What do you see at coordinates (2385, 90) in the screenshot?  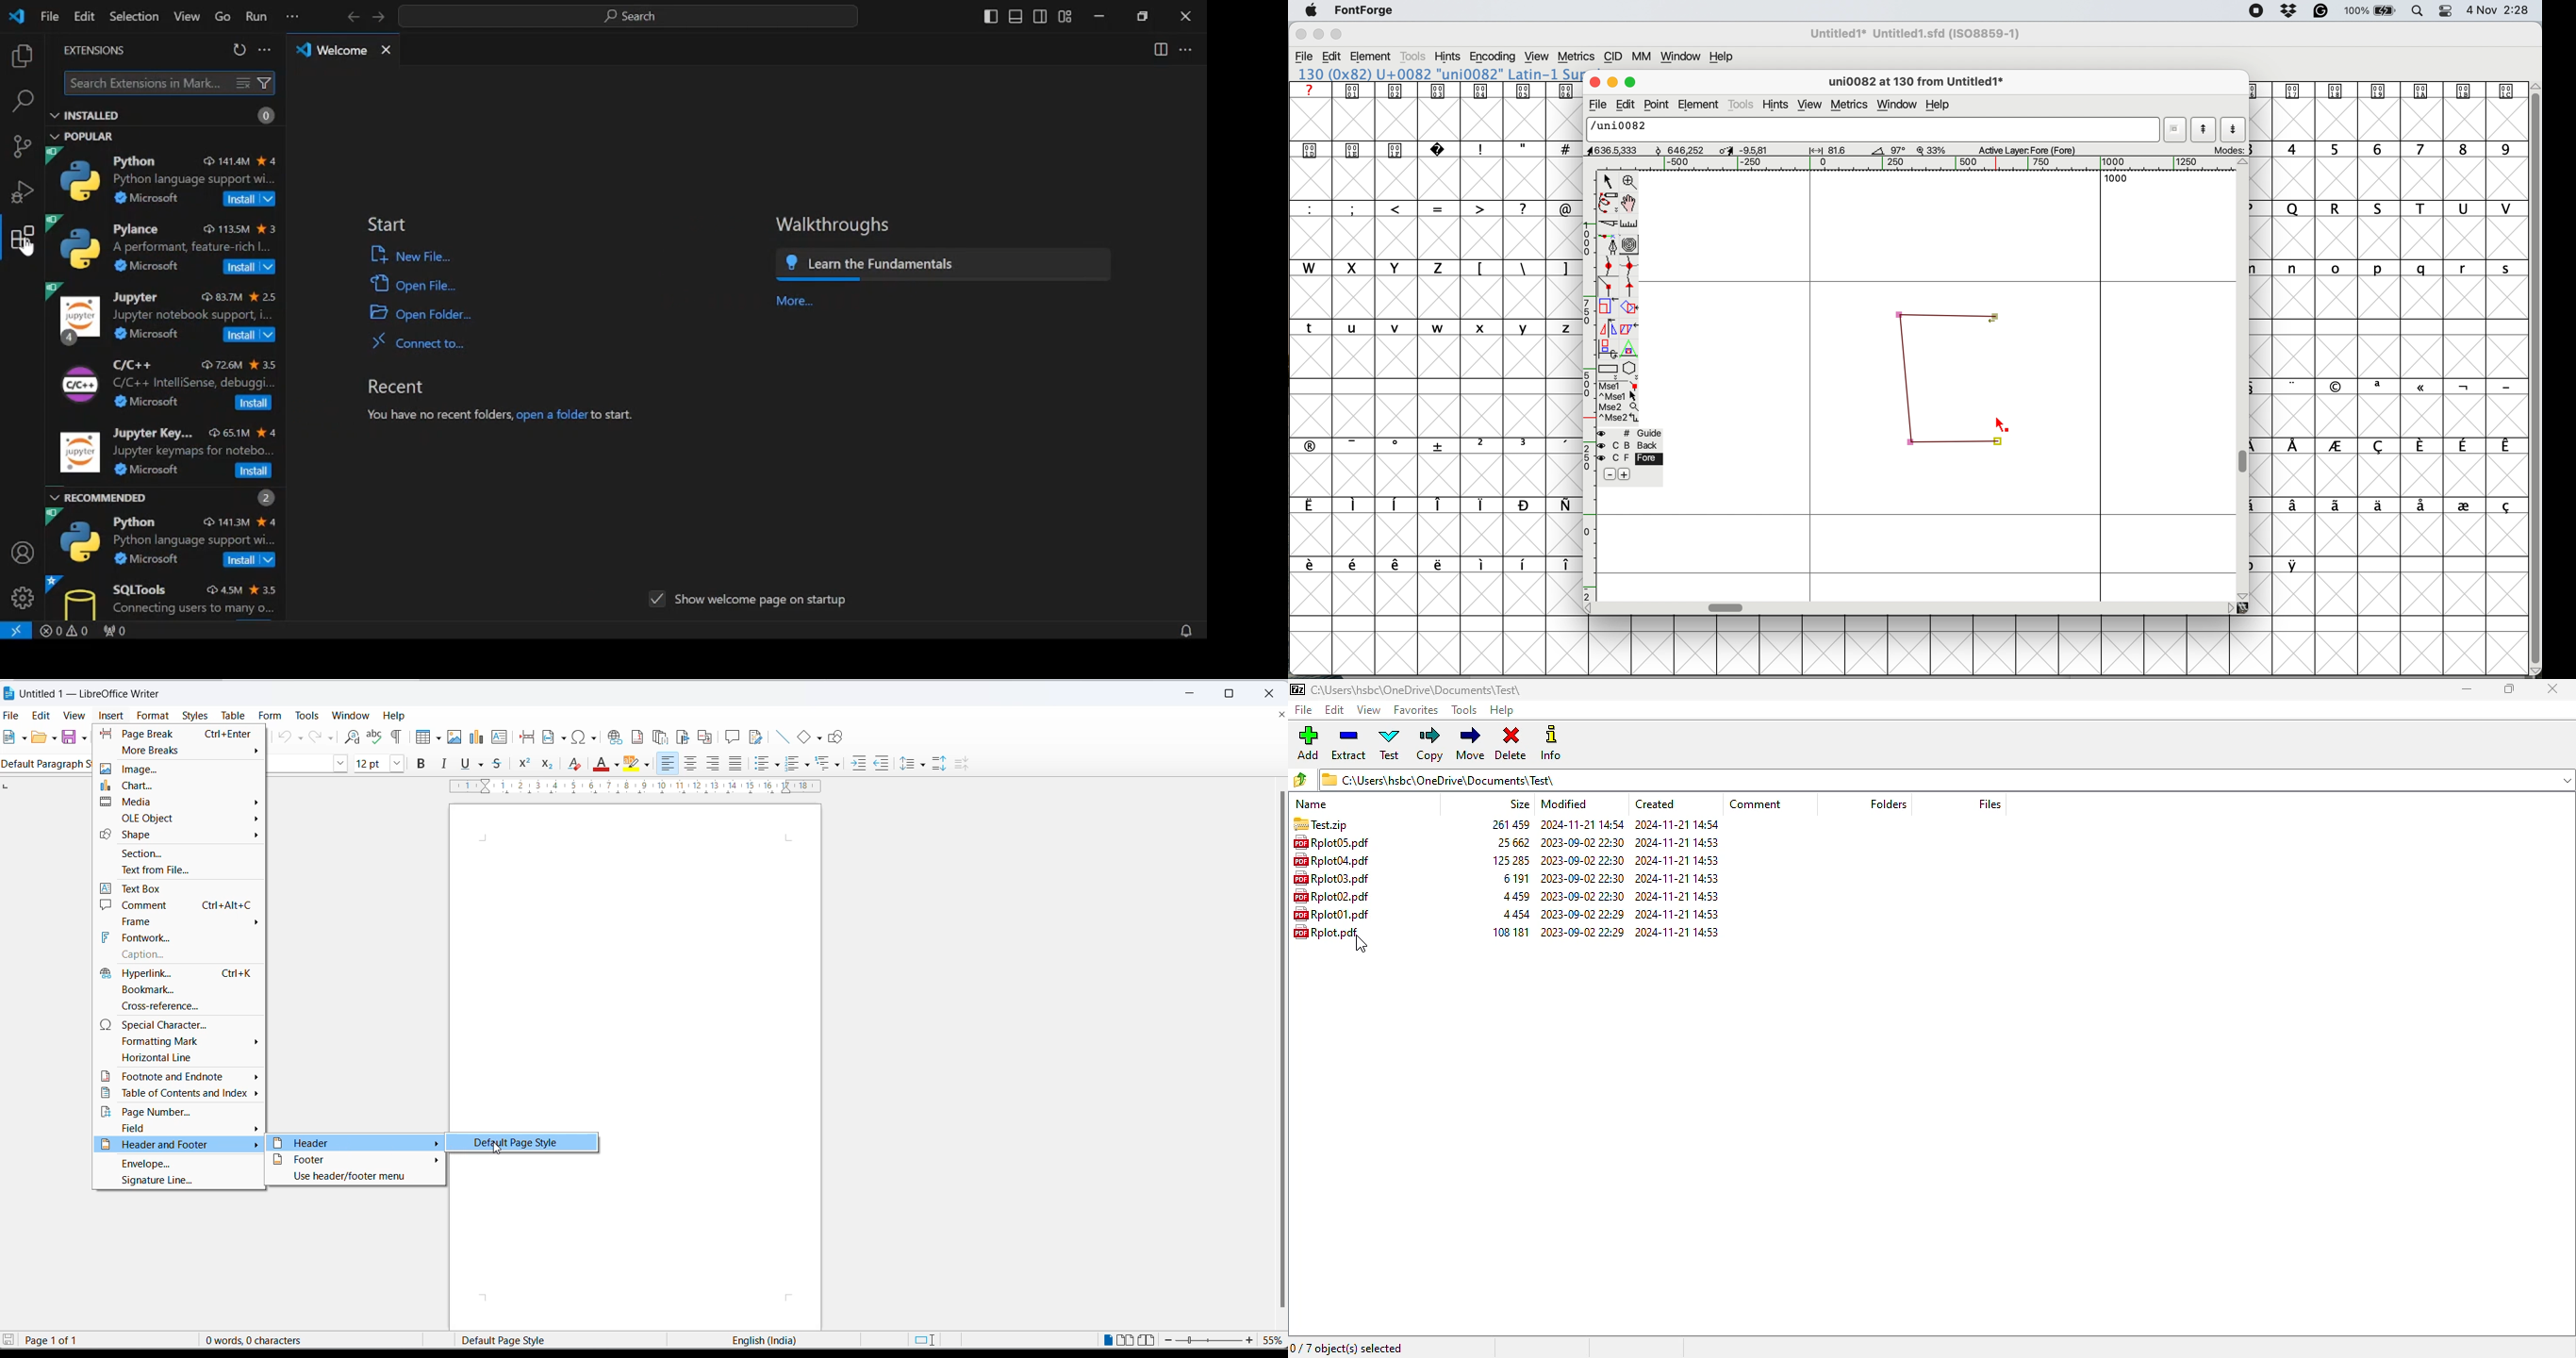 I see `symbol` at bounding box center [2385, 90].